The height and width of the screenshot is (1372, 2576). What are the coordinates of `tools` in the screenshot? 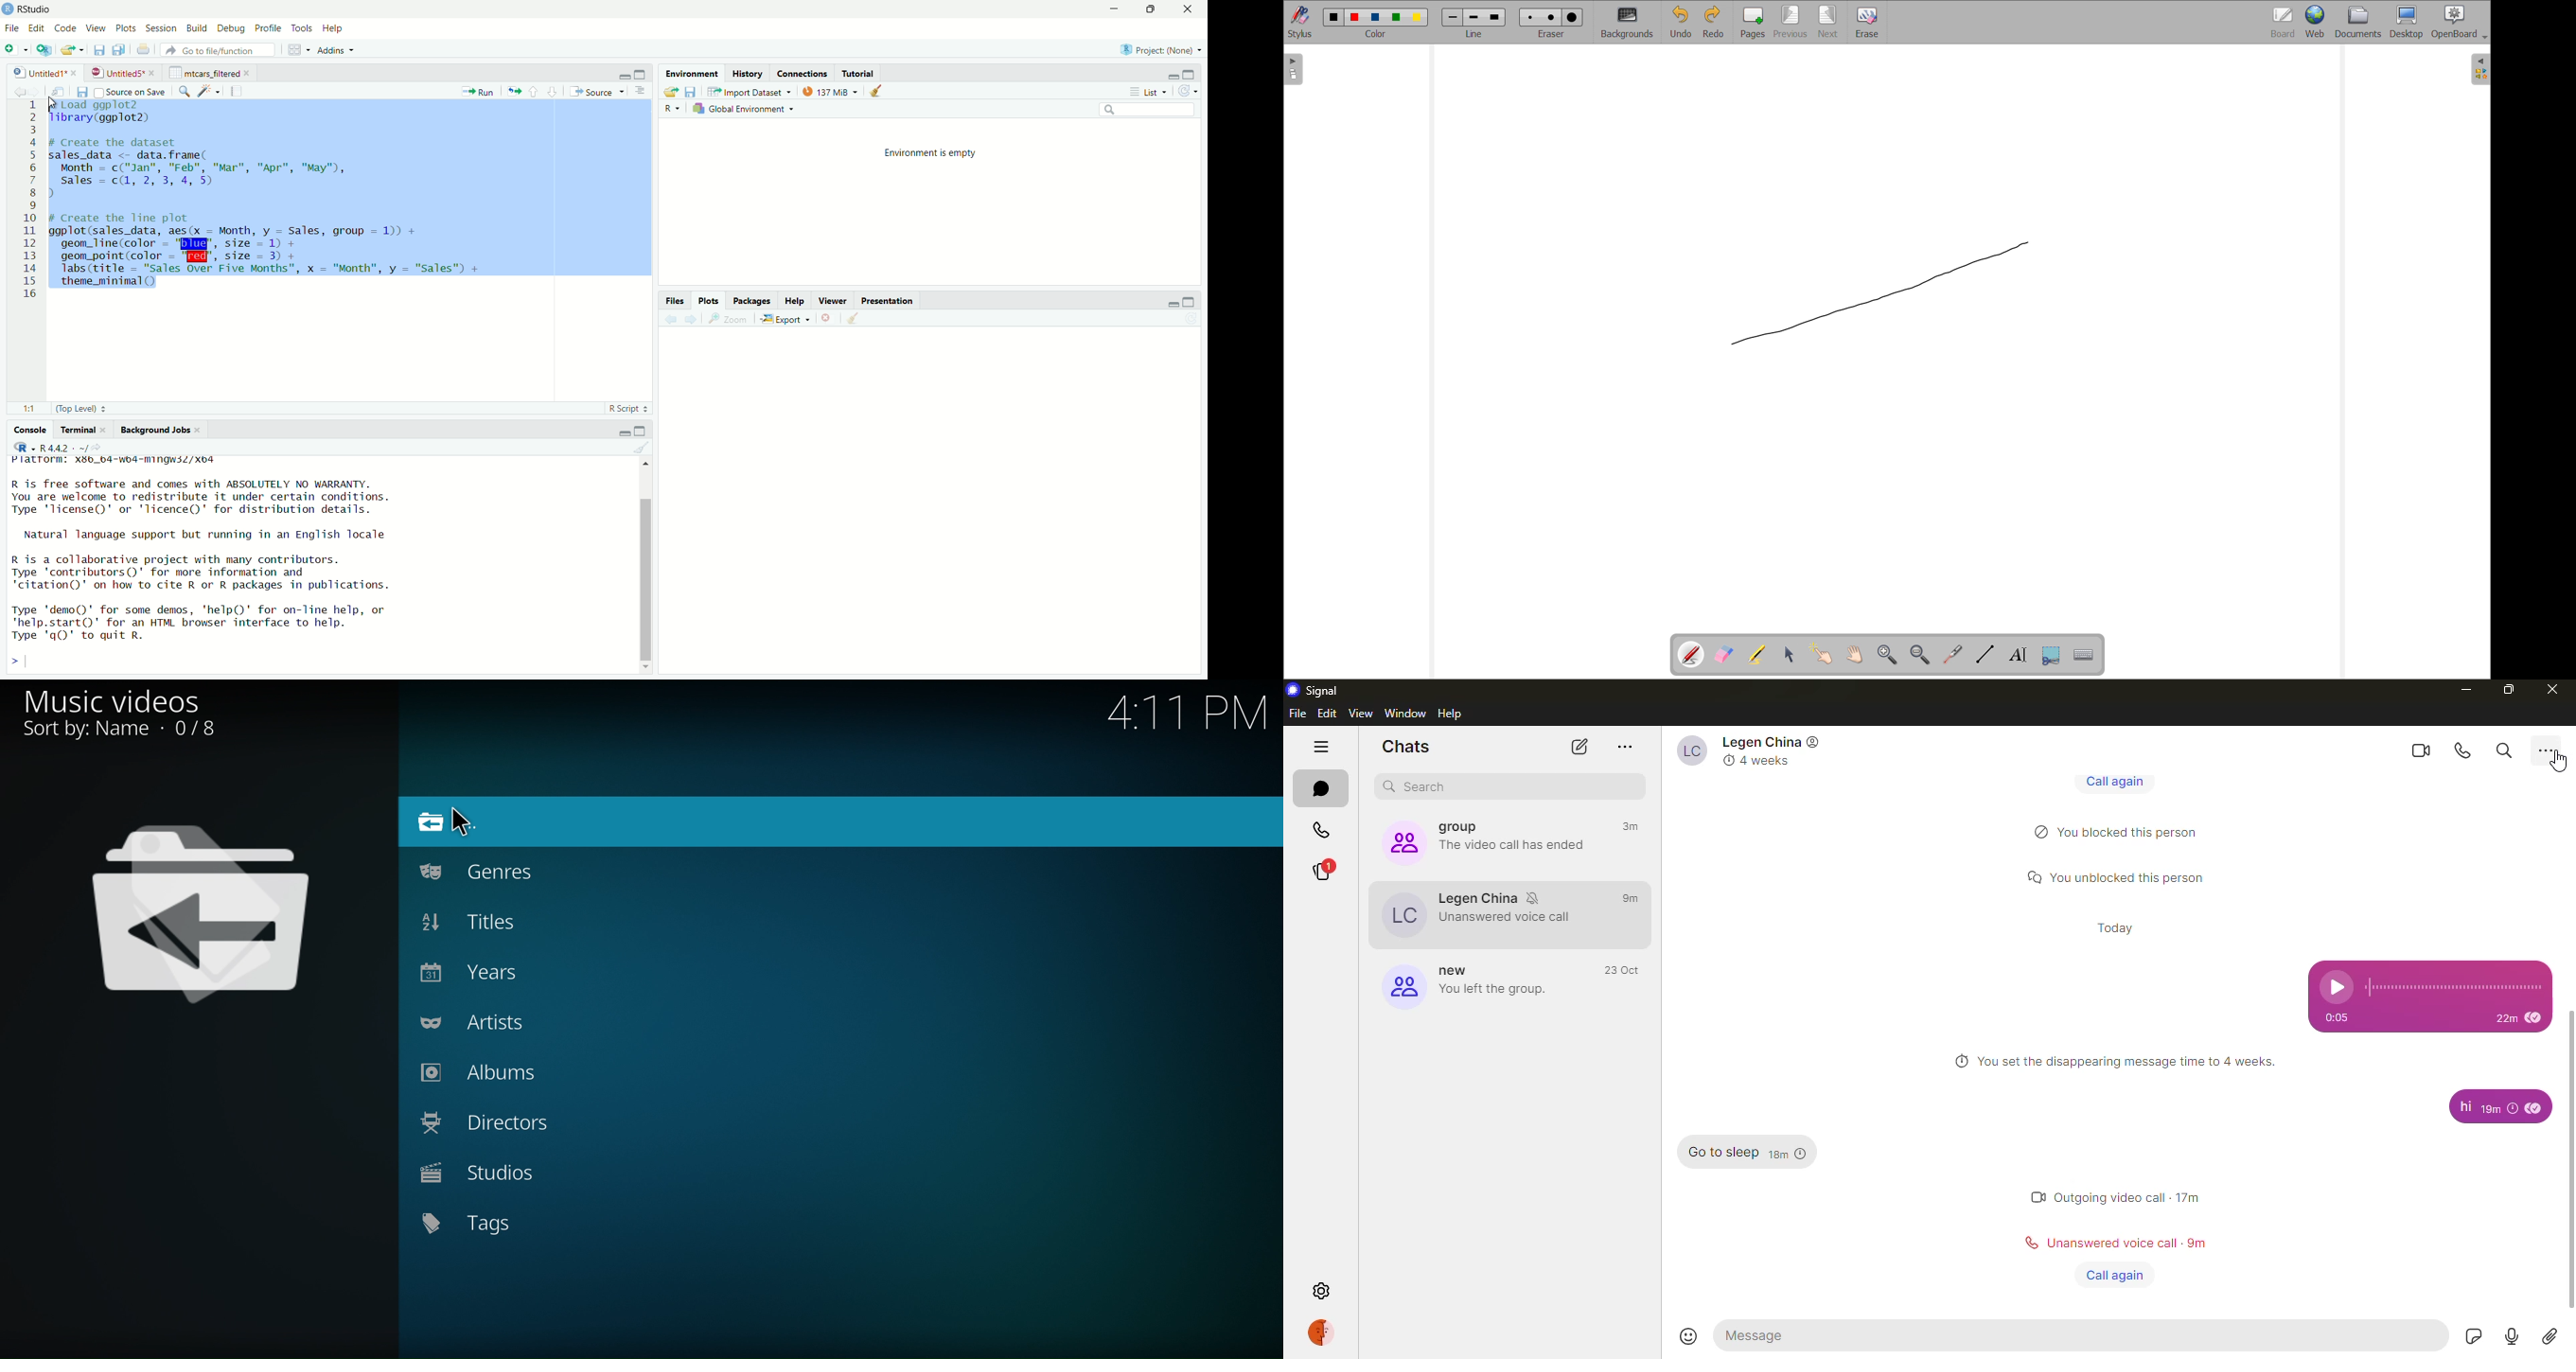 It's located at (303, 29).